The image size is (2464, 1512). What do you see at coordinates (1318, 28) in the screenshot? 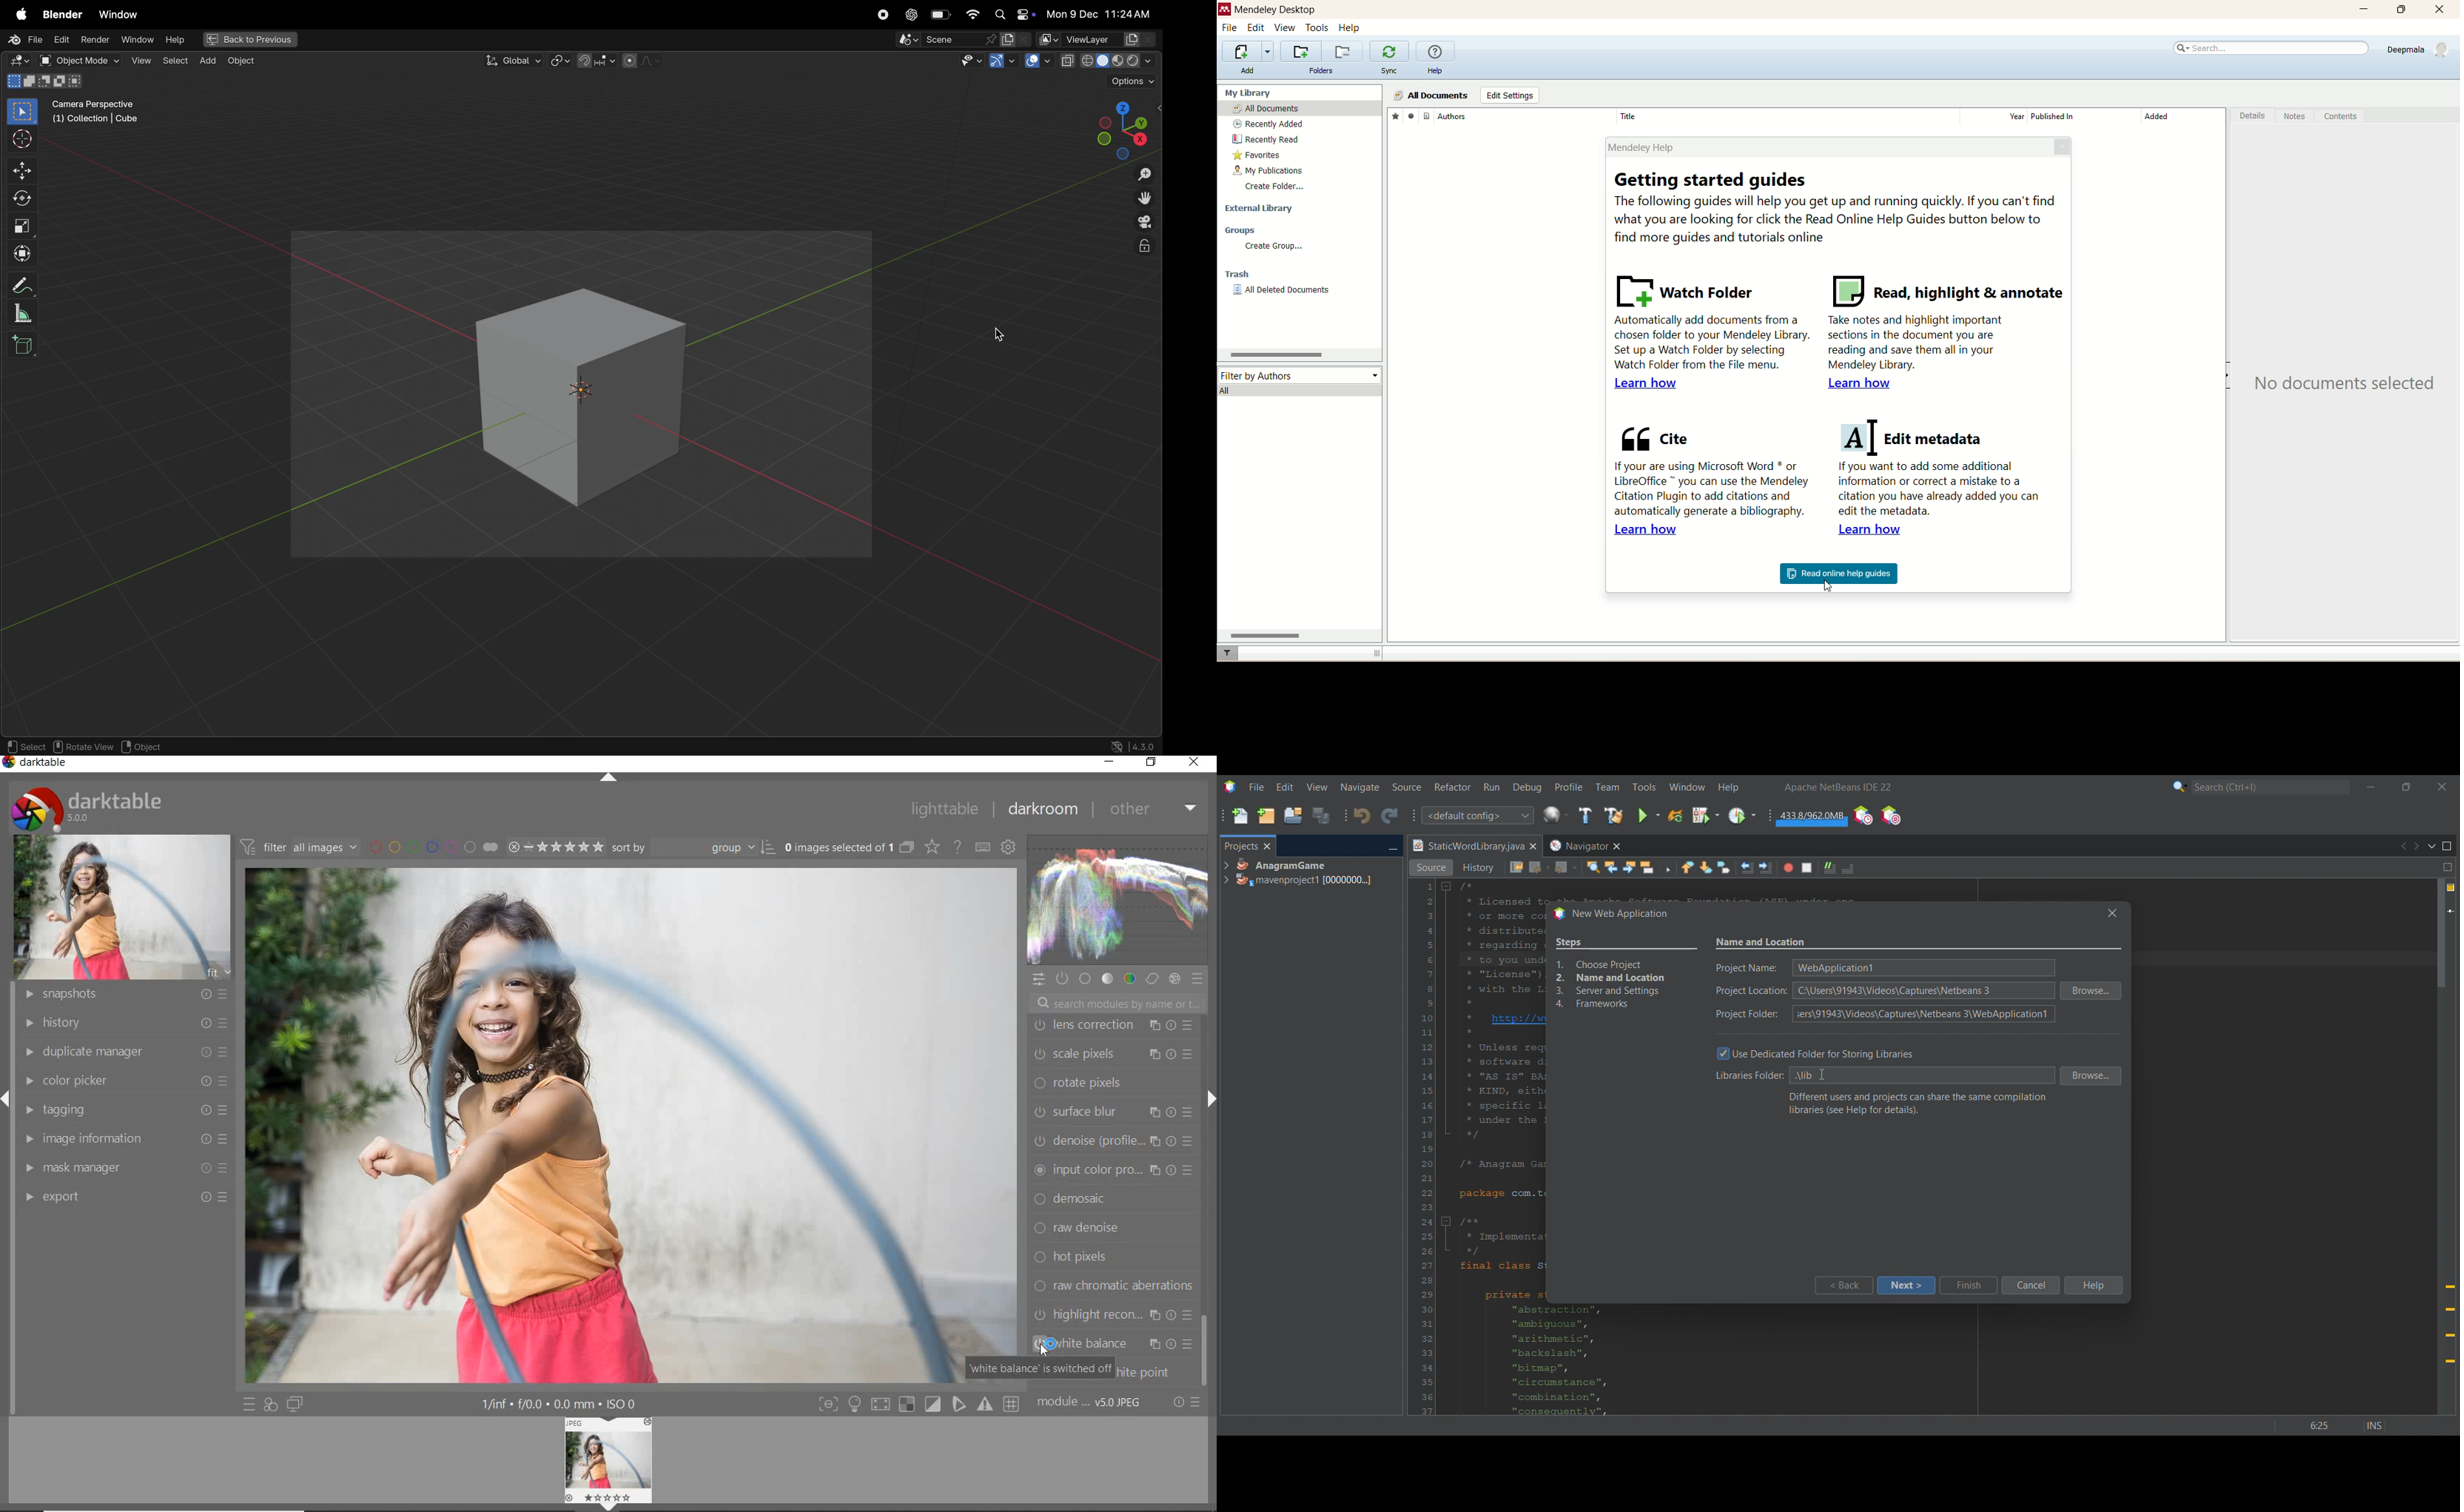
I see `tools` at bounding box center [1318, 28].